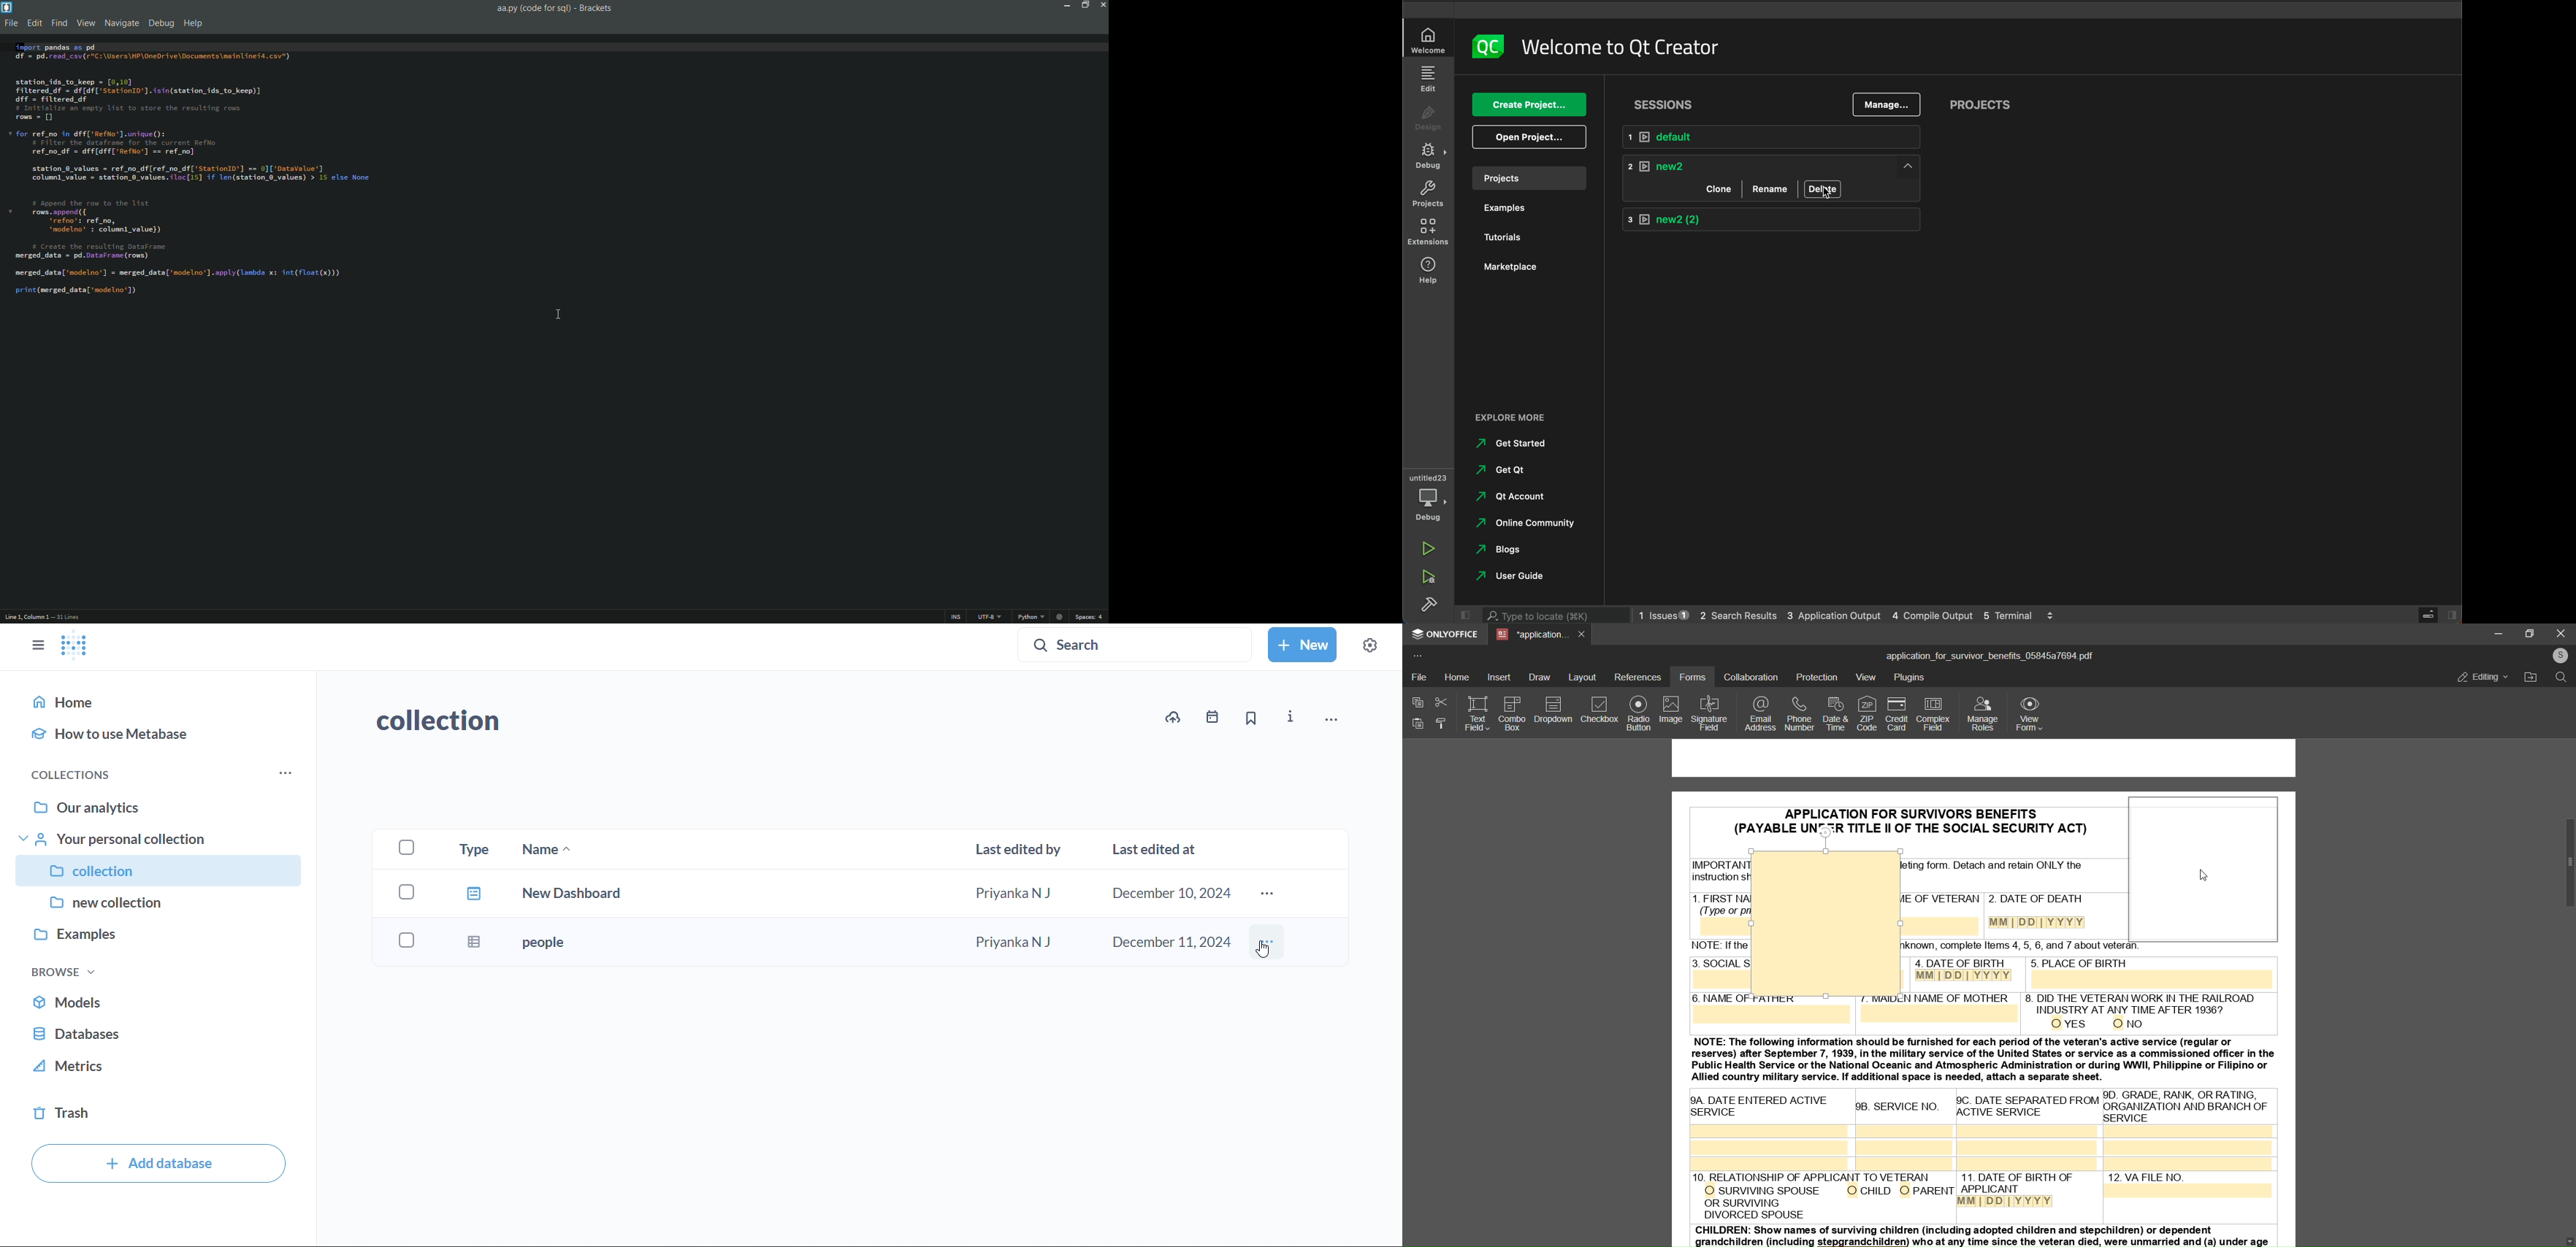  What do you see at coordinates (1818, 677) in the screenshot?
I see `protection` at bounding box center [1818, 677].